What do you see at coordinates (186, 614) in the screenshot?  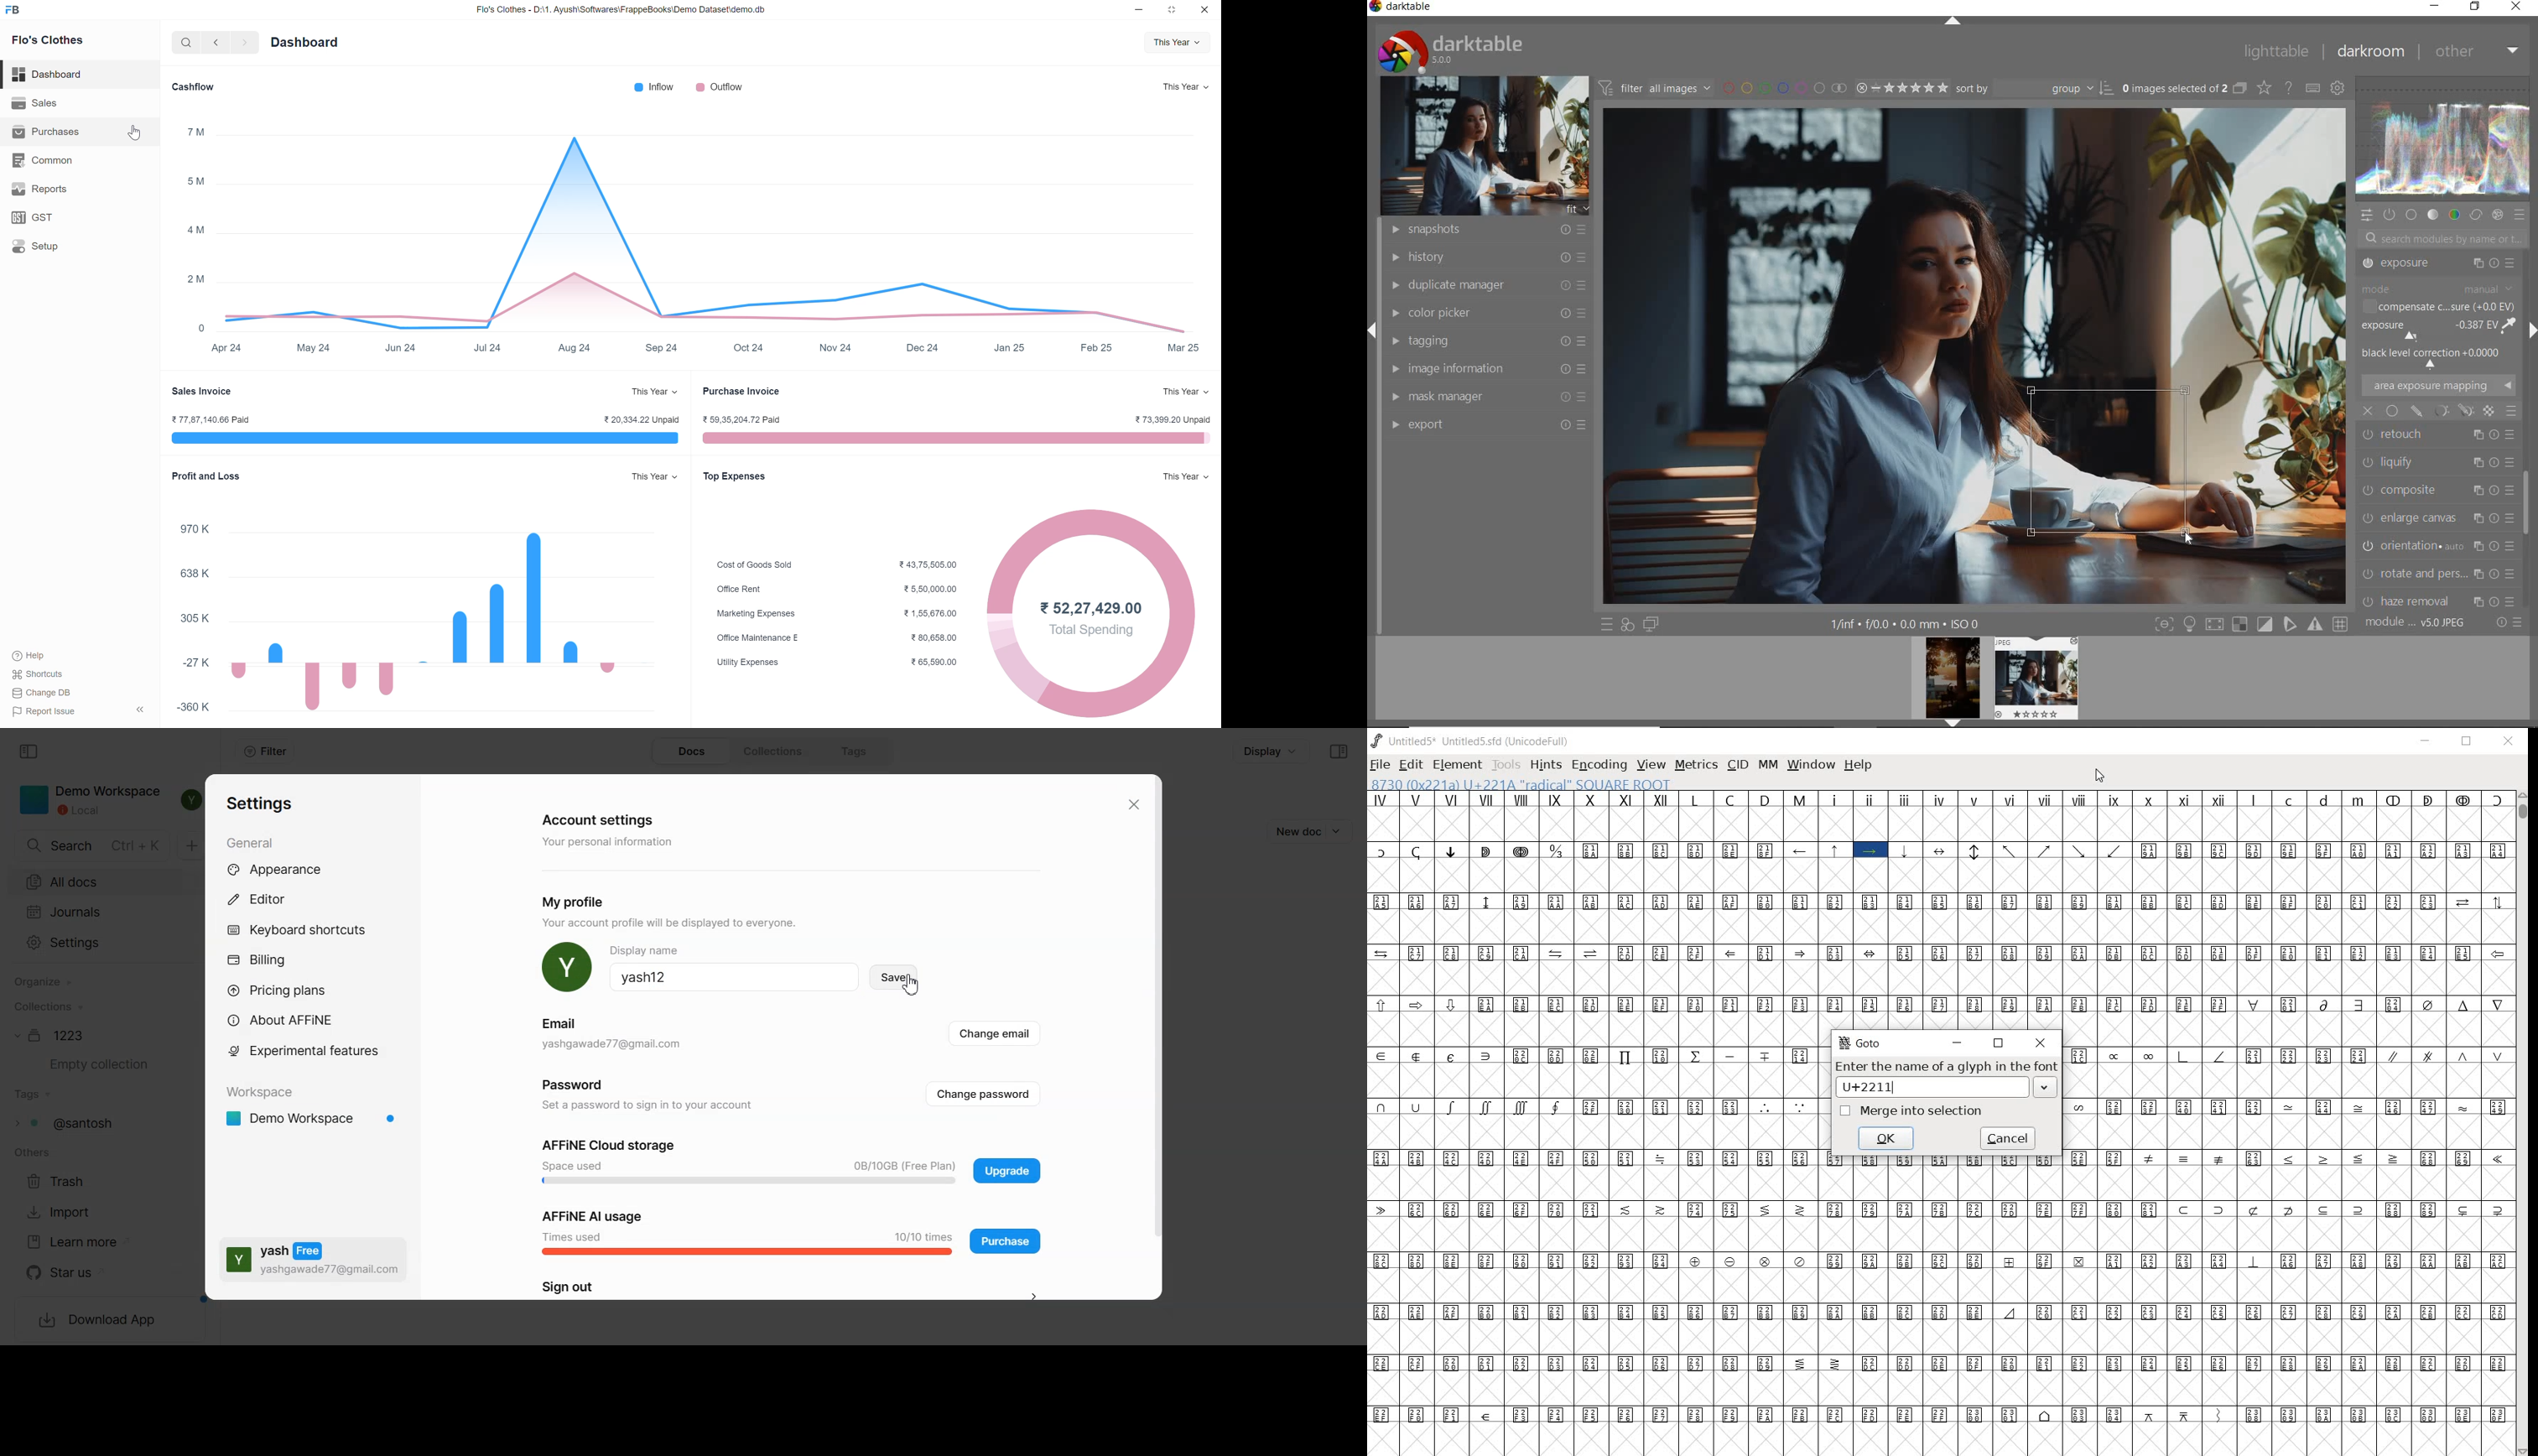 I see `305K` at bounding box center [186, 614].